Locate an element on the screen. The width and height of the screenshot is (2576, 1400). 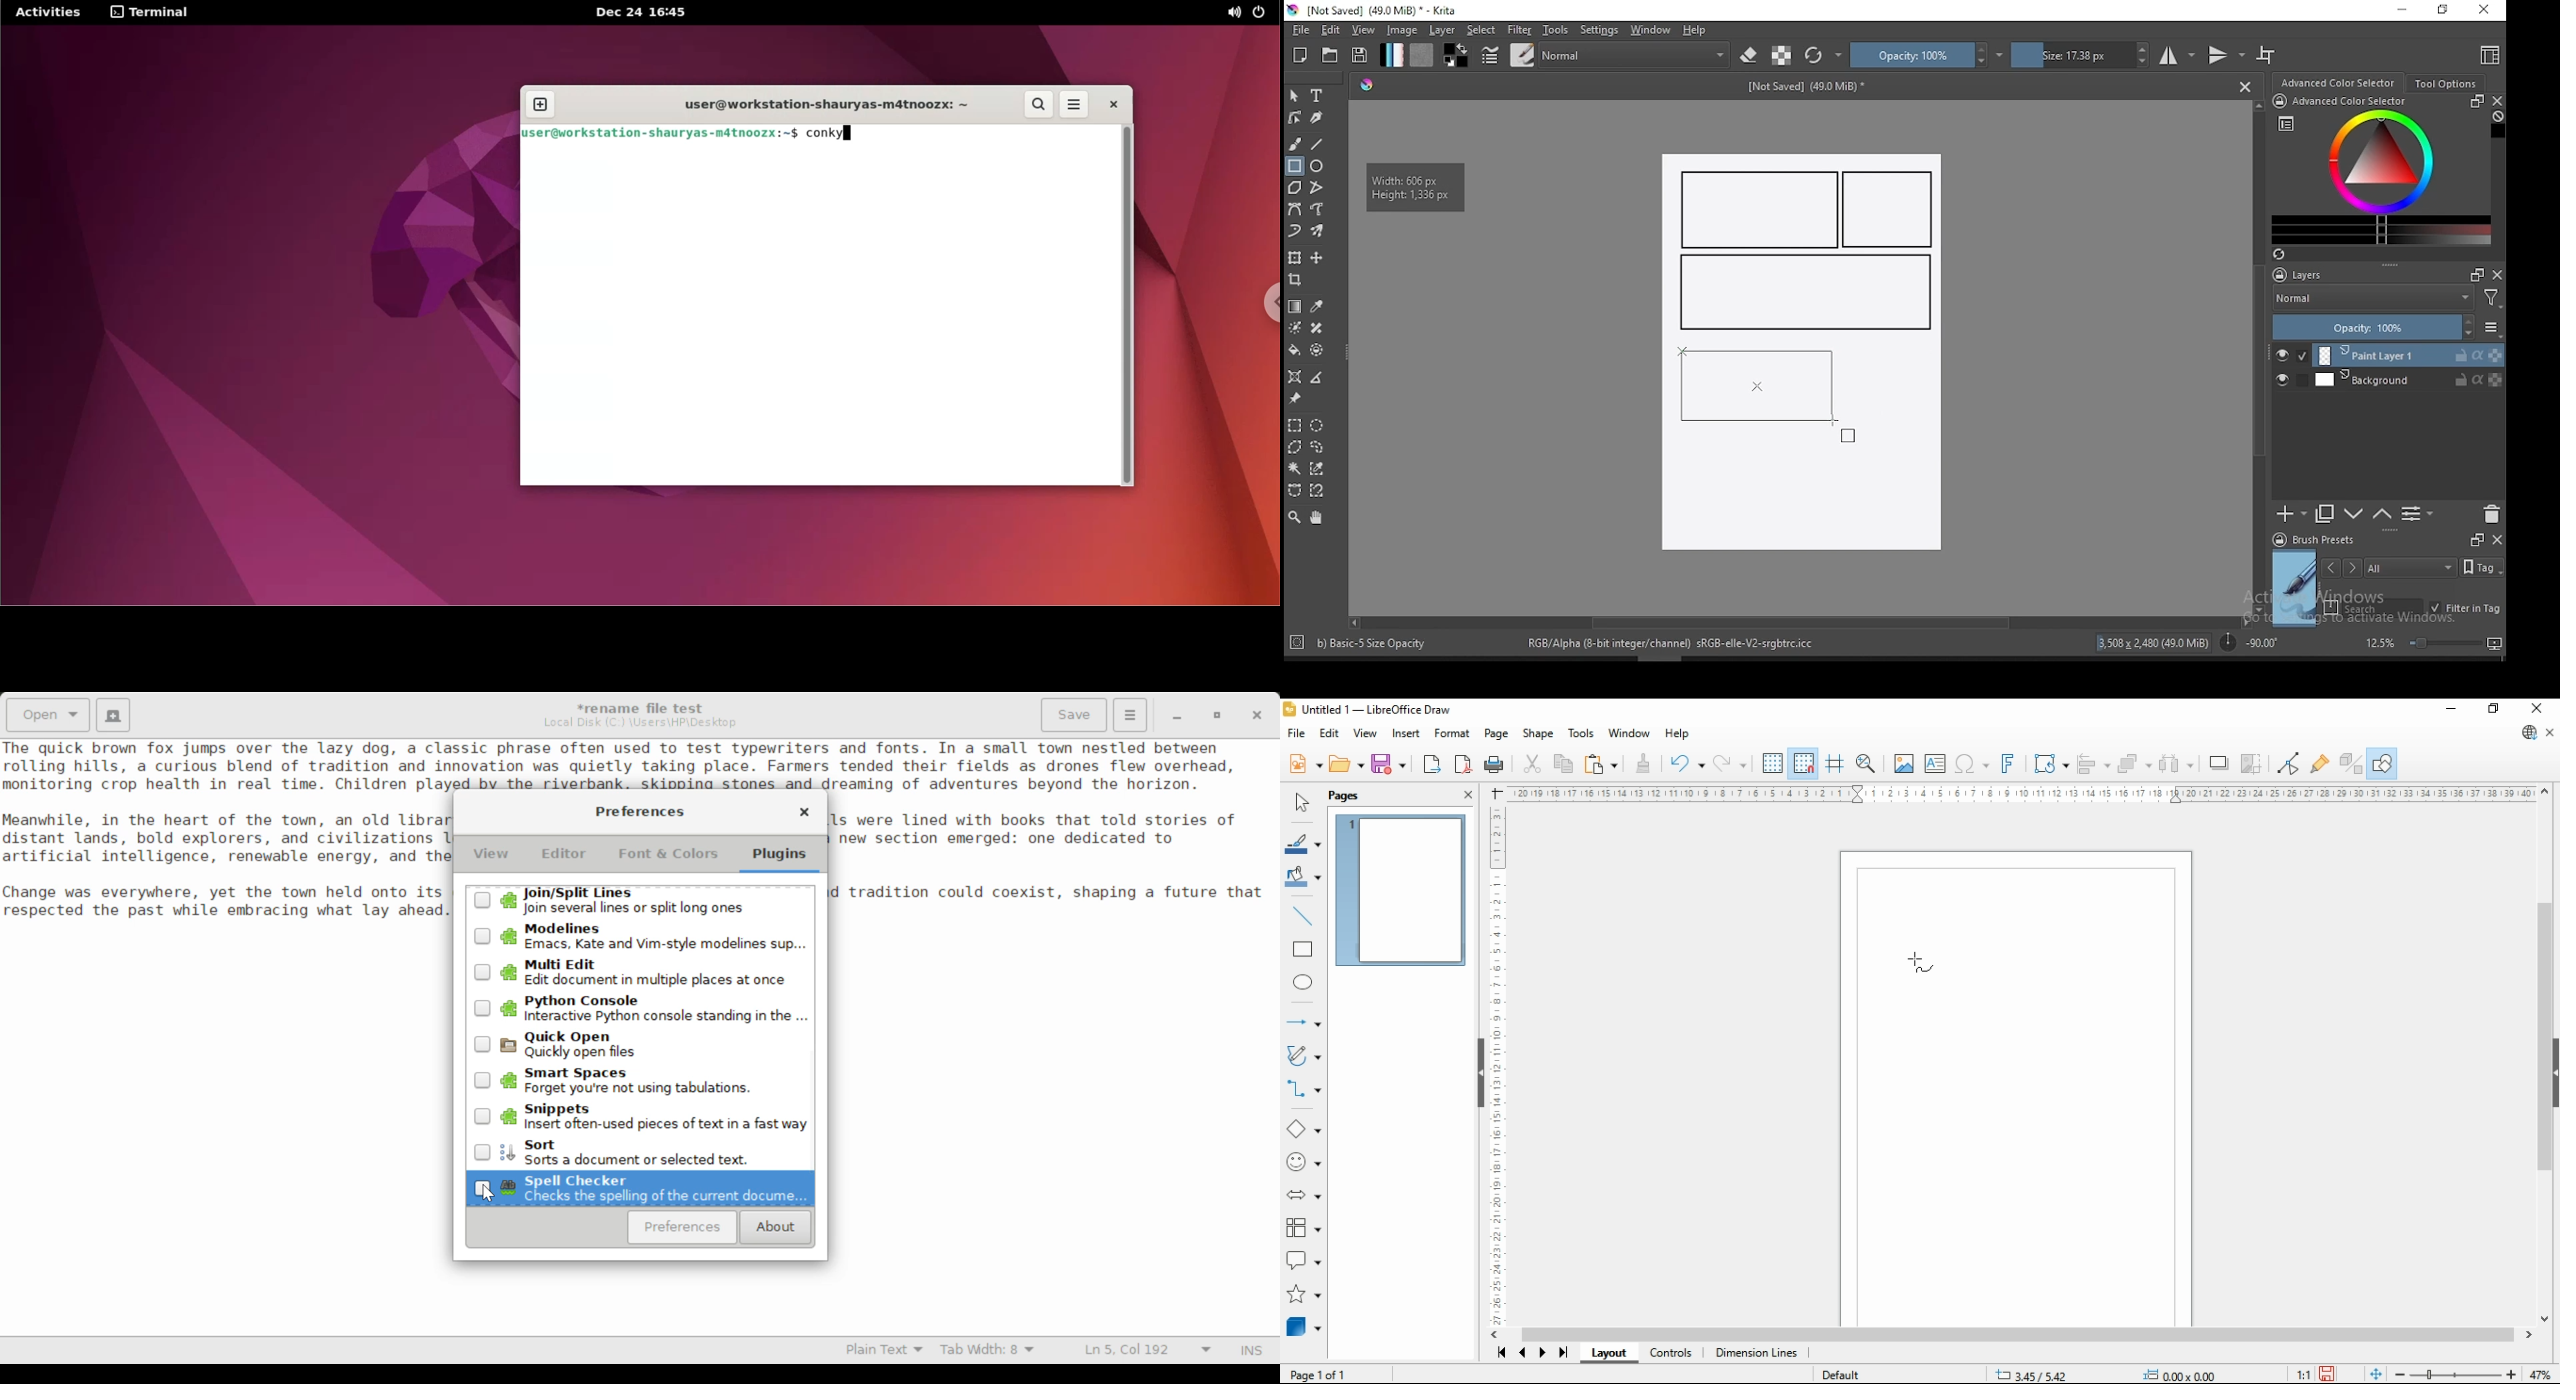
help is located at coordinates (1698, 31).